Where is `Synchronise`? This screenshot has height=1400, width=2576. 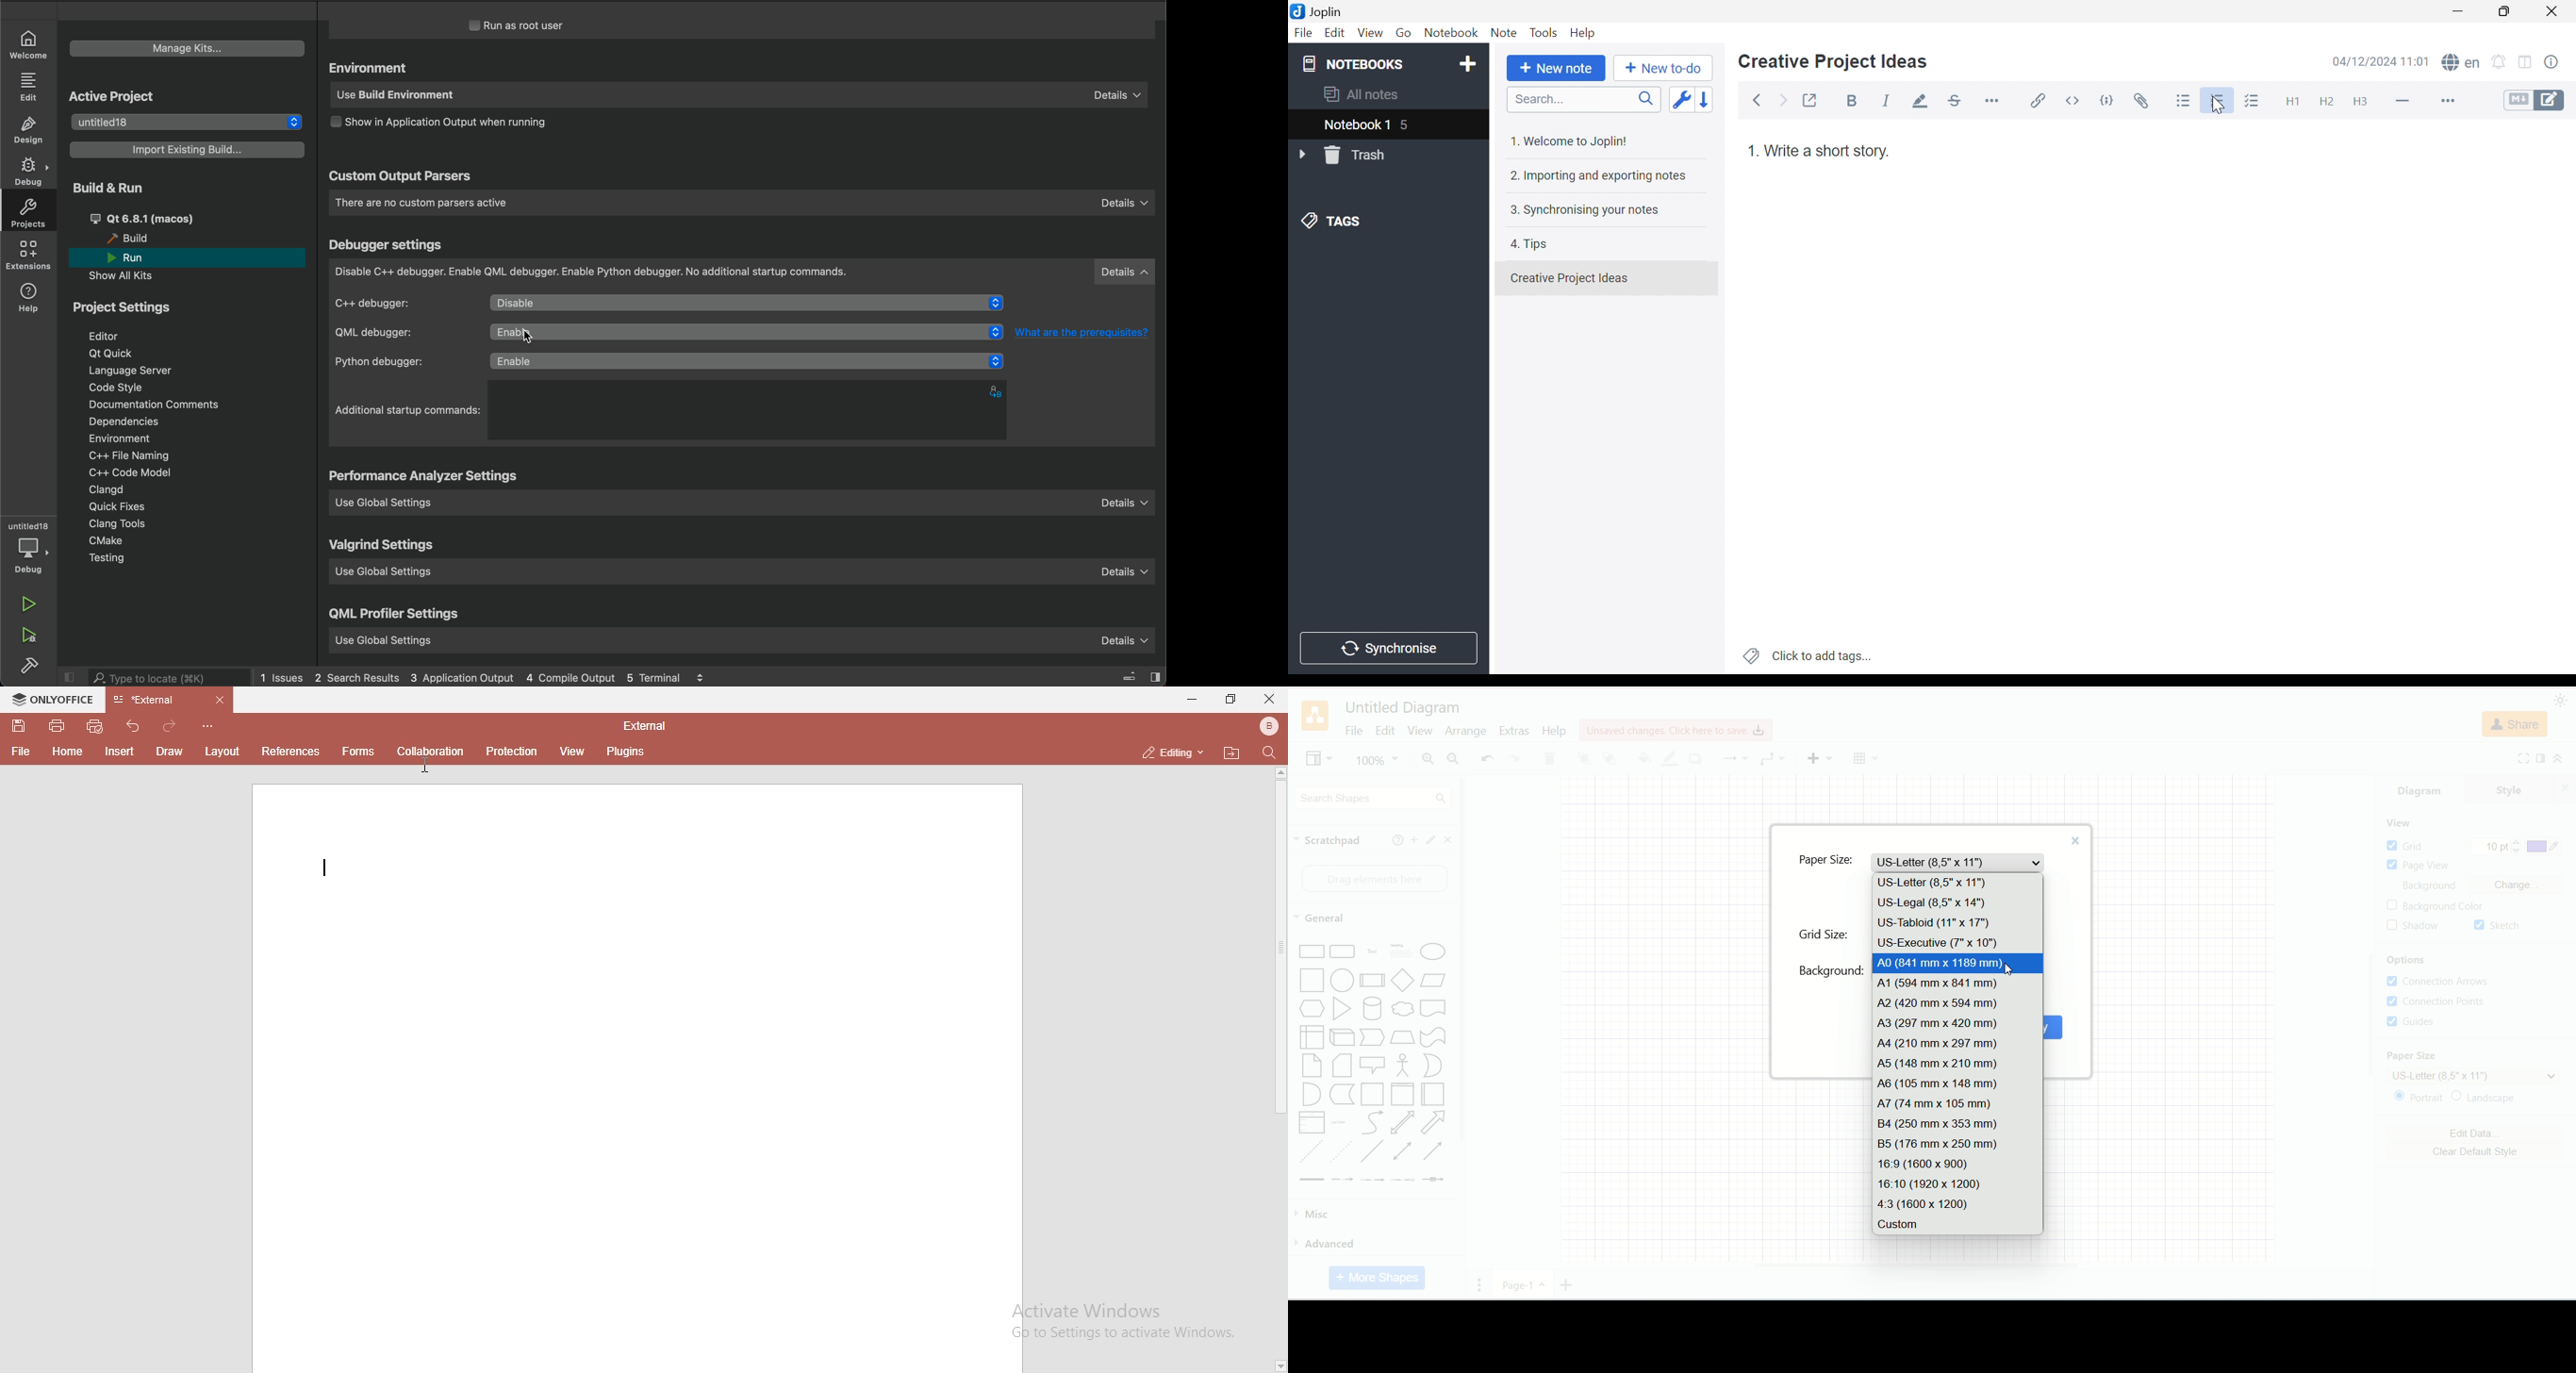
Synchronise is located at coordinates (1391, 649).